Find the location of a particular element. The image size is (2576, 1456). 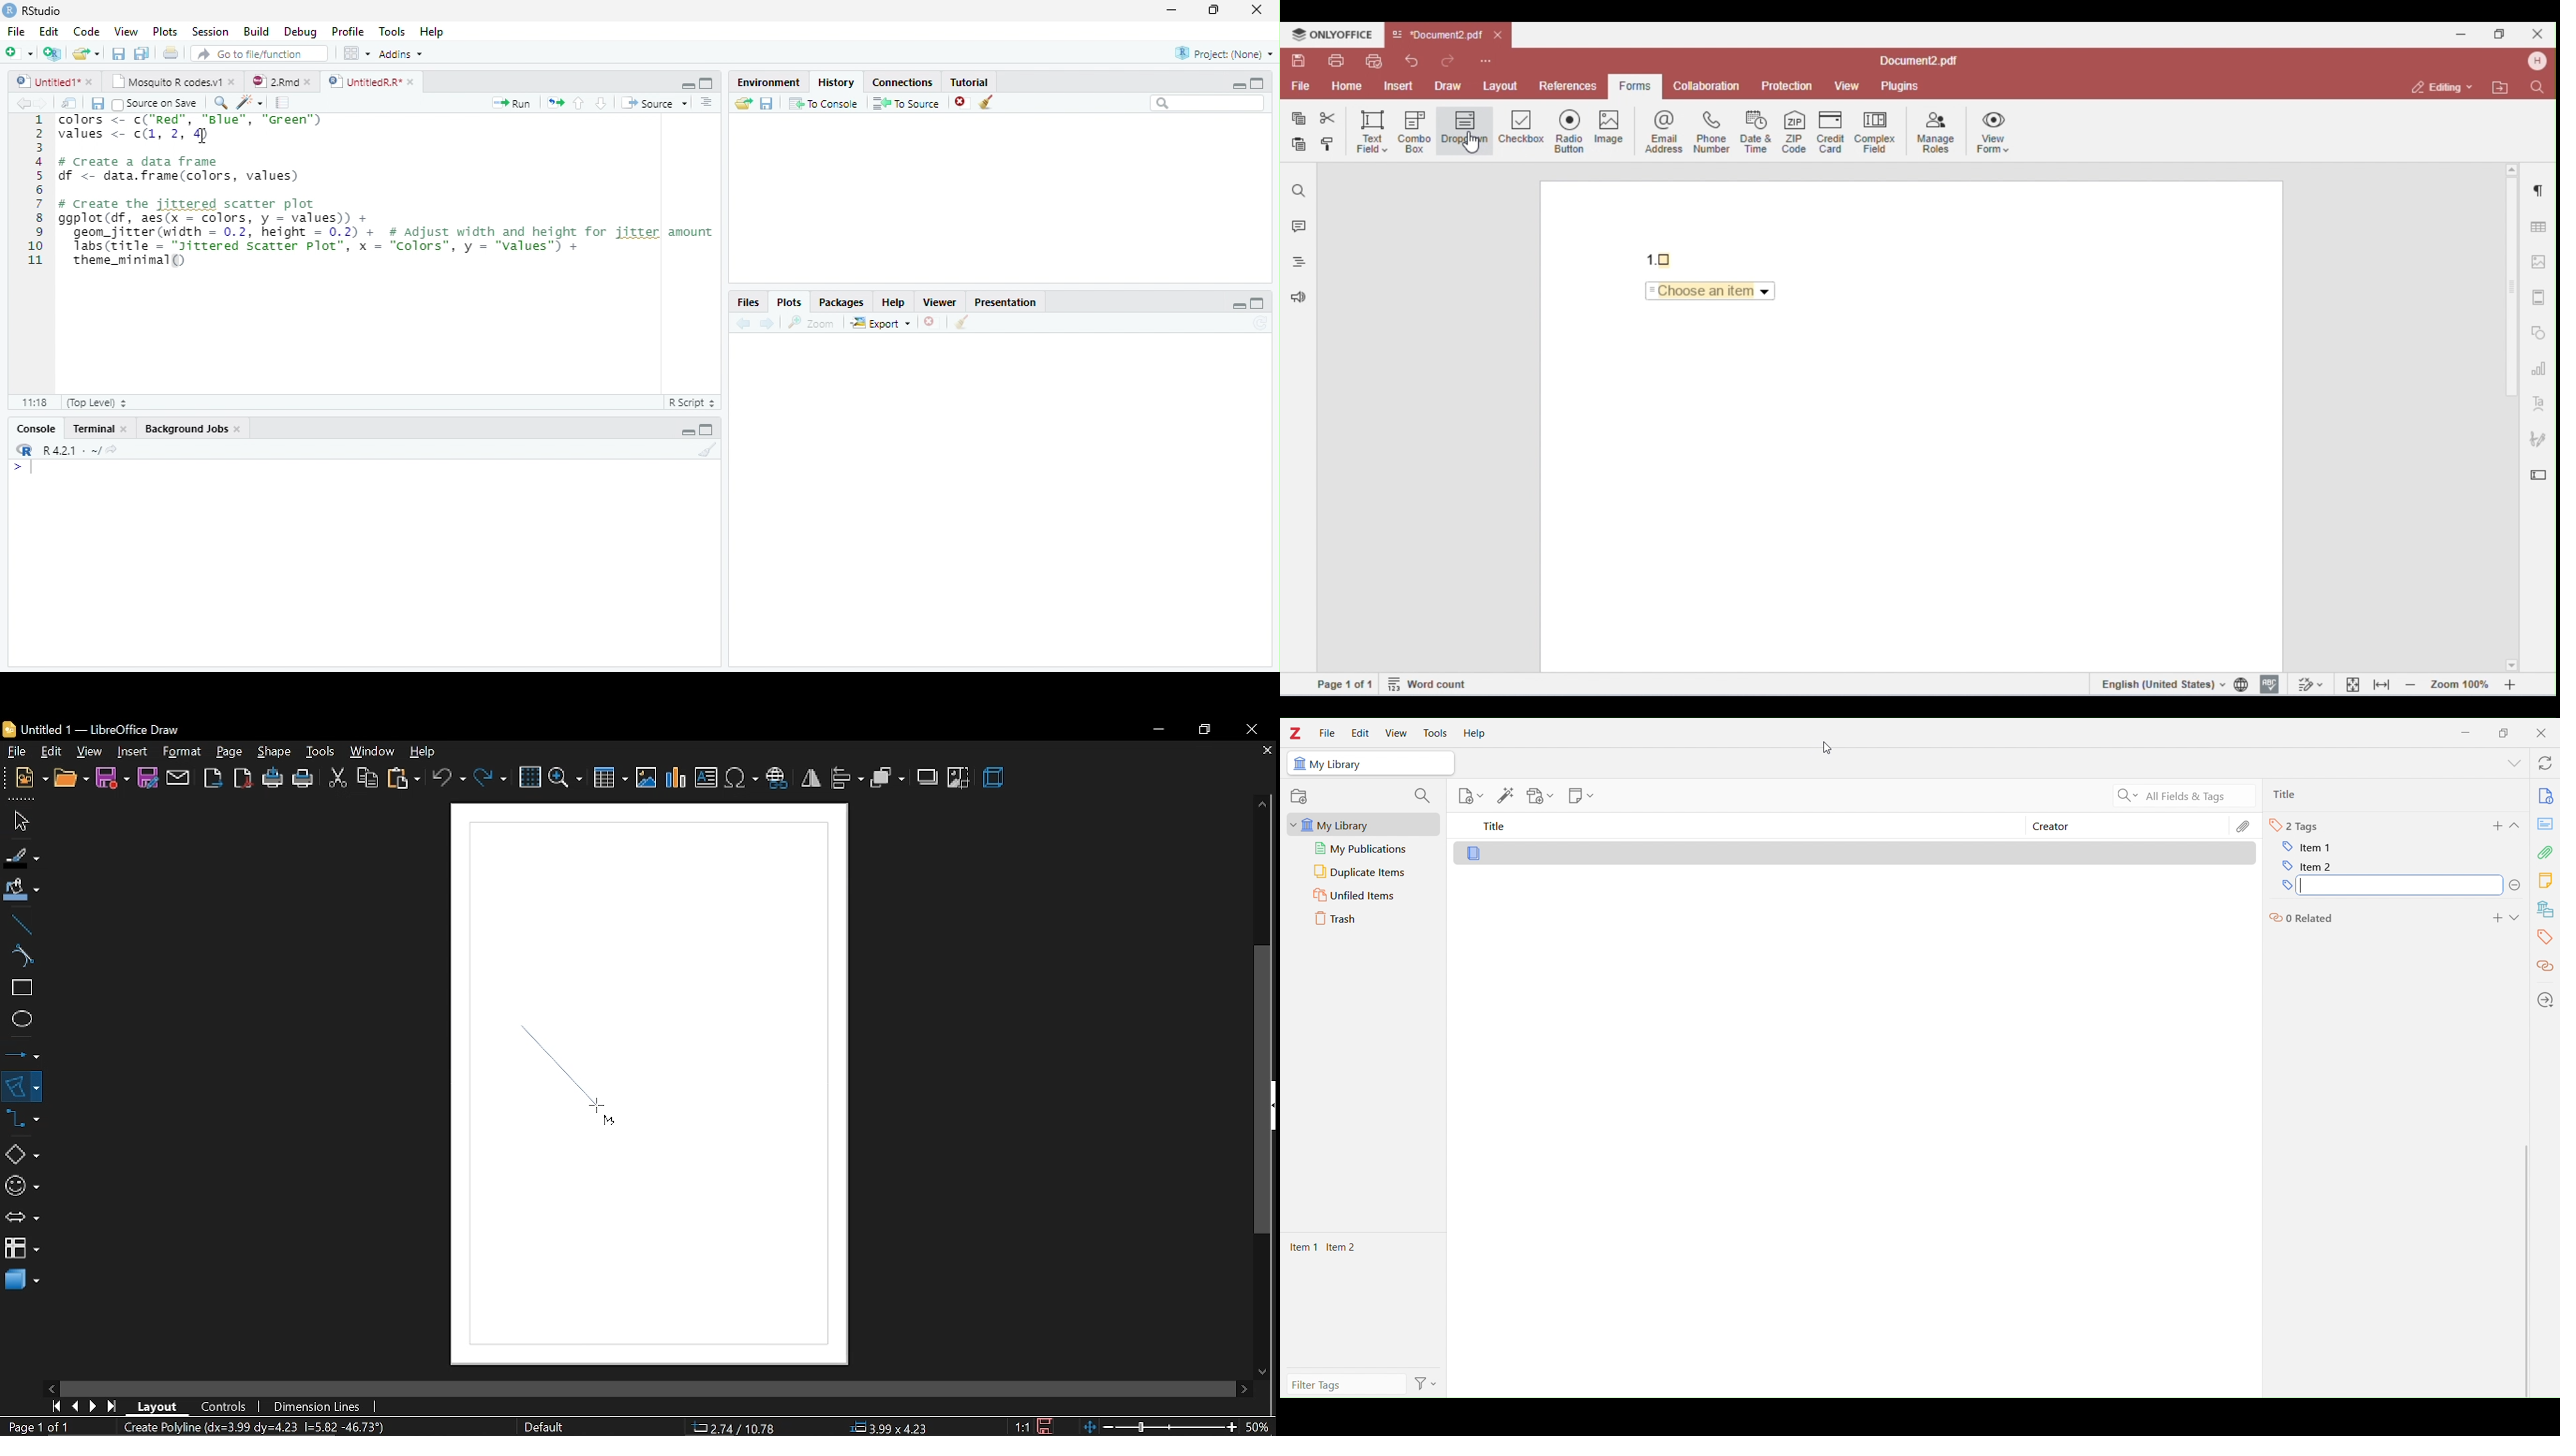

Refresh current plot is located at coordinates (1260, 323).